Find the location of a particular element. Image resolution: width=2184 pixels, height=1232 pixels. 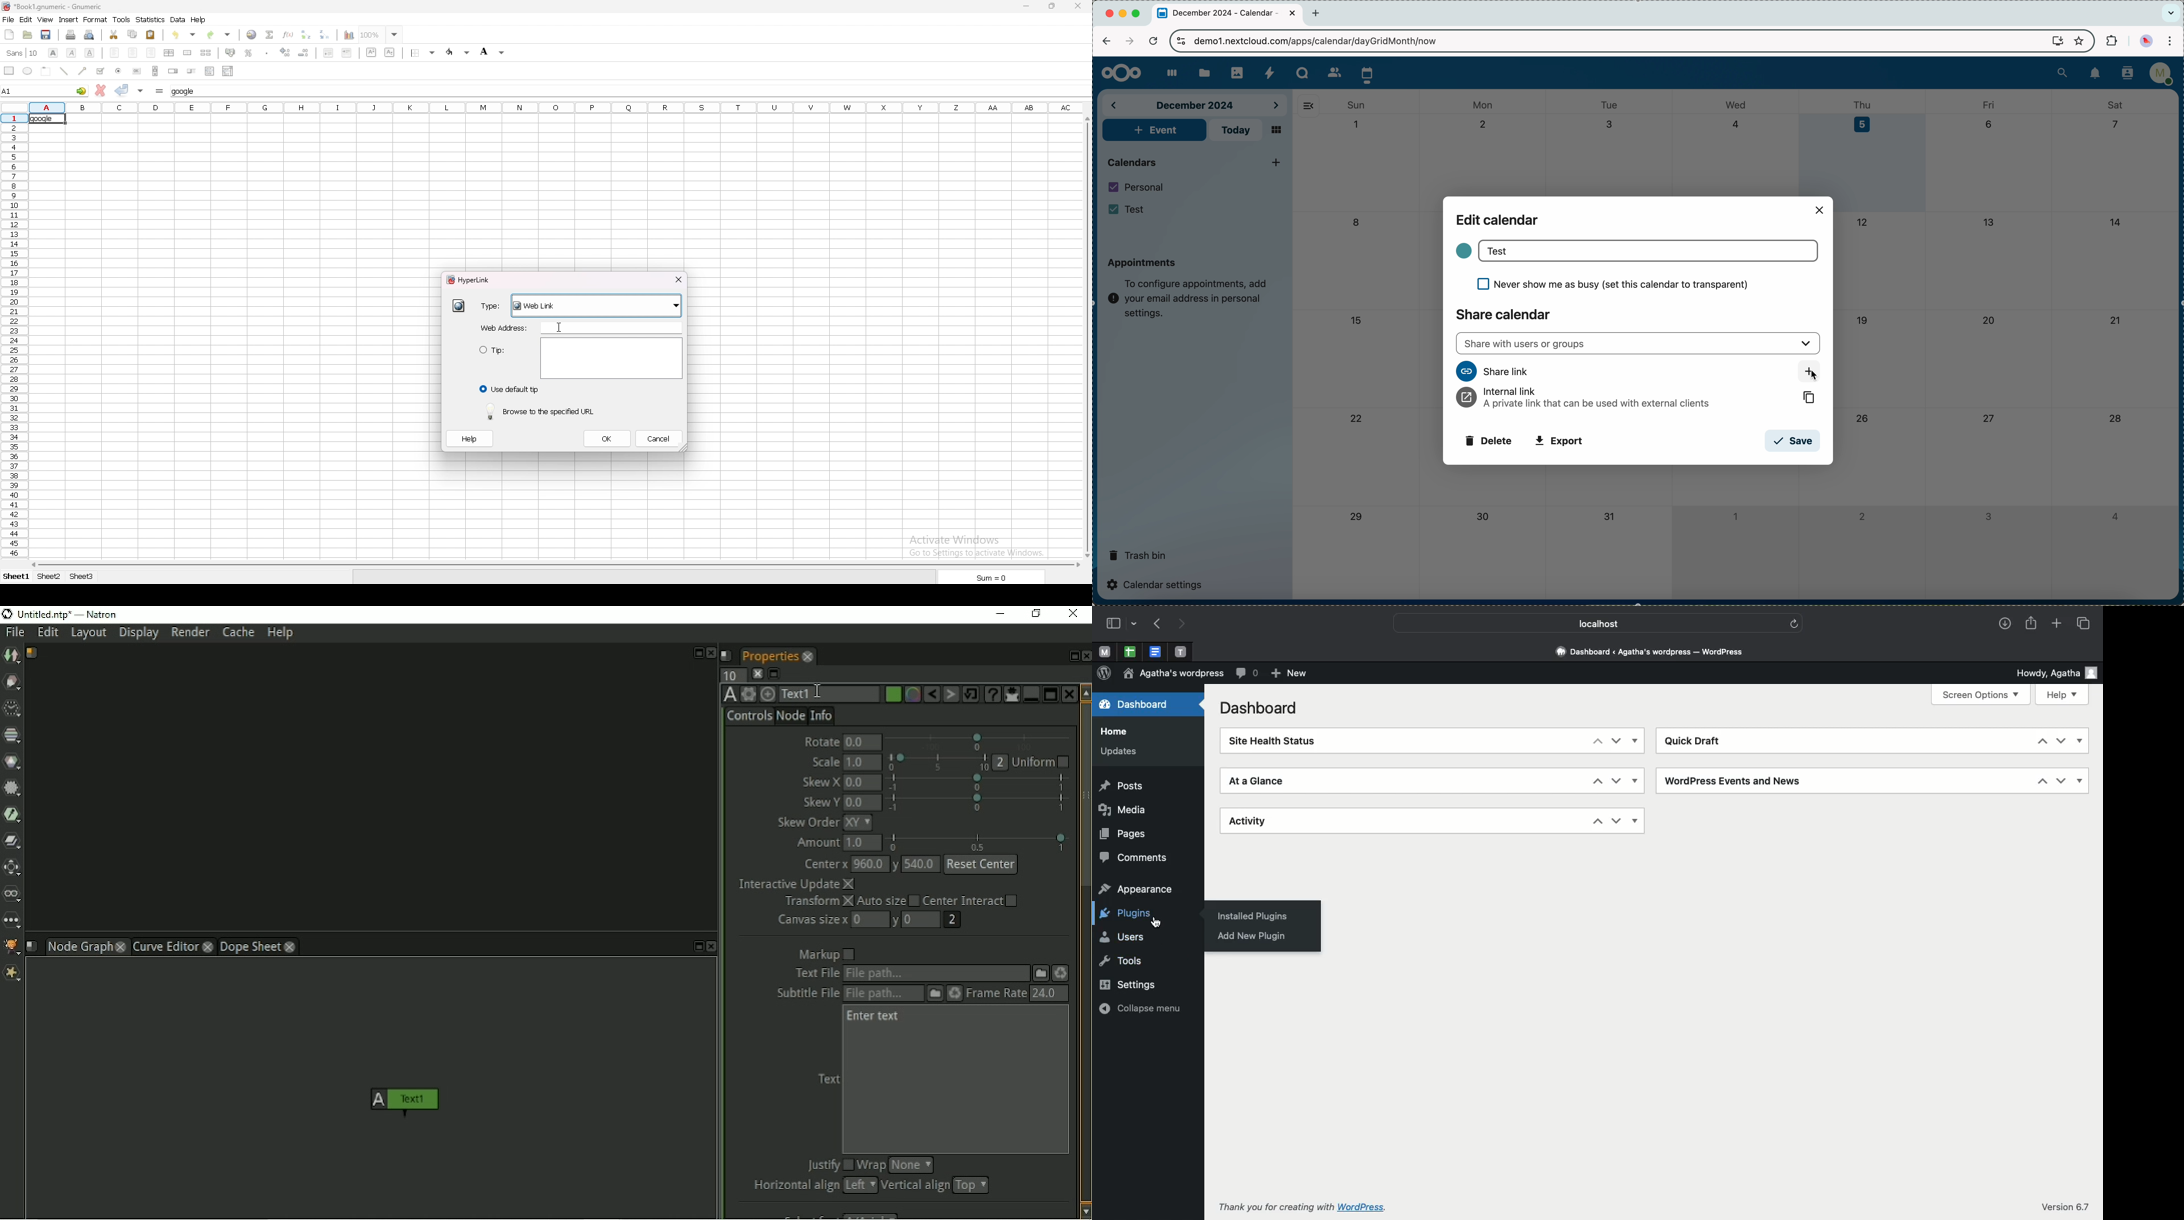

percentage is located at coordinates (249, 53).